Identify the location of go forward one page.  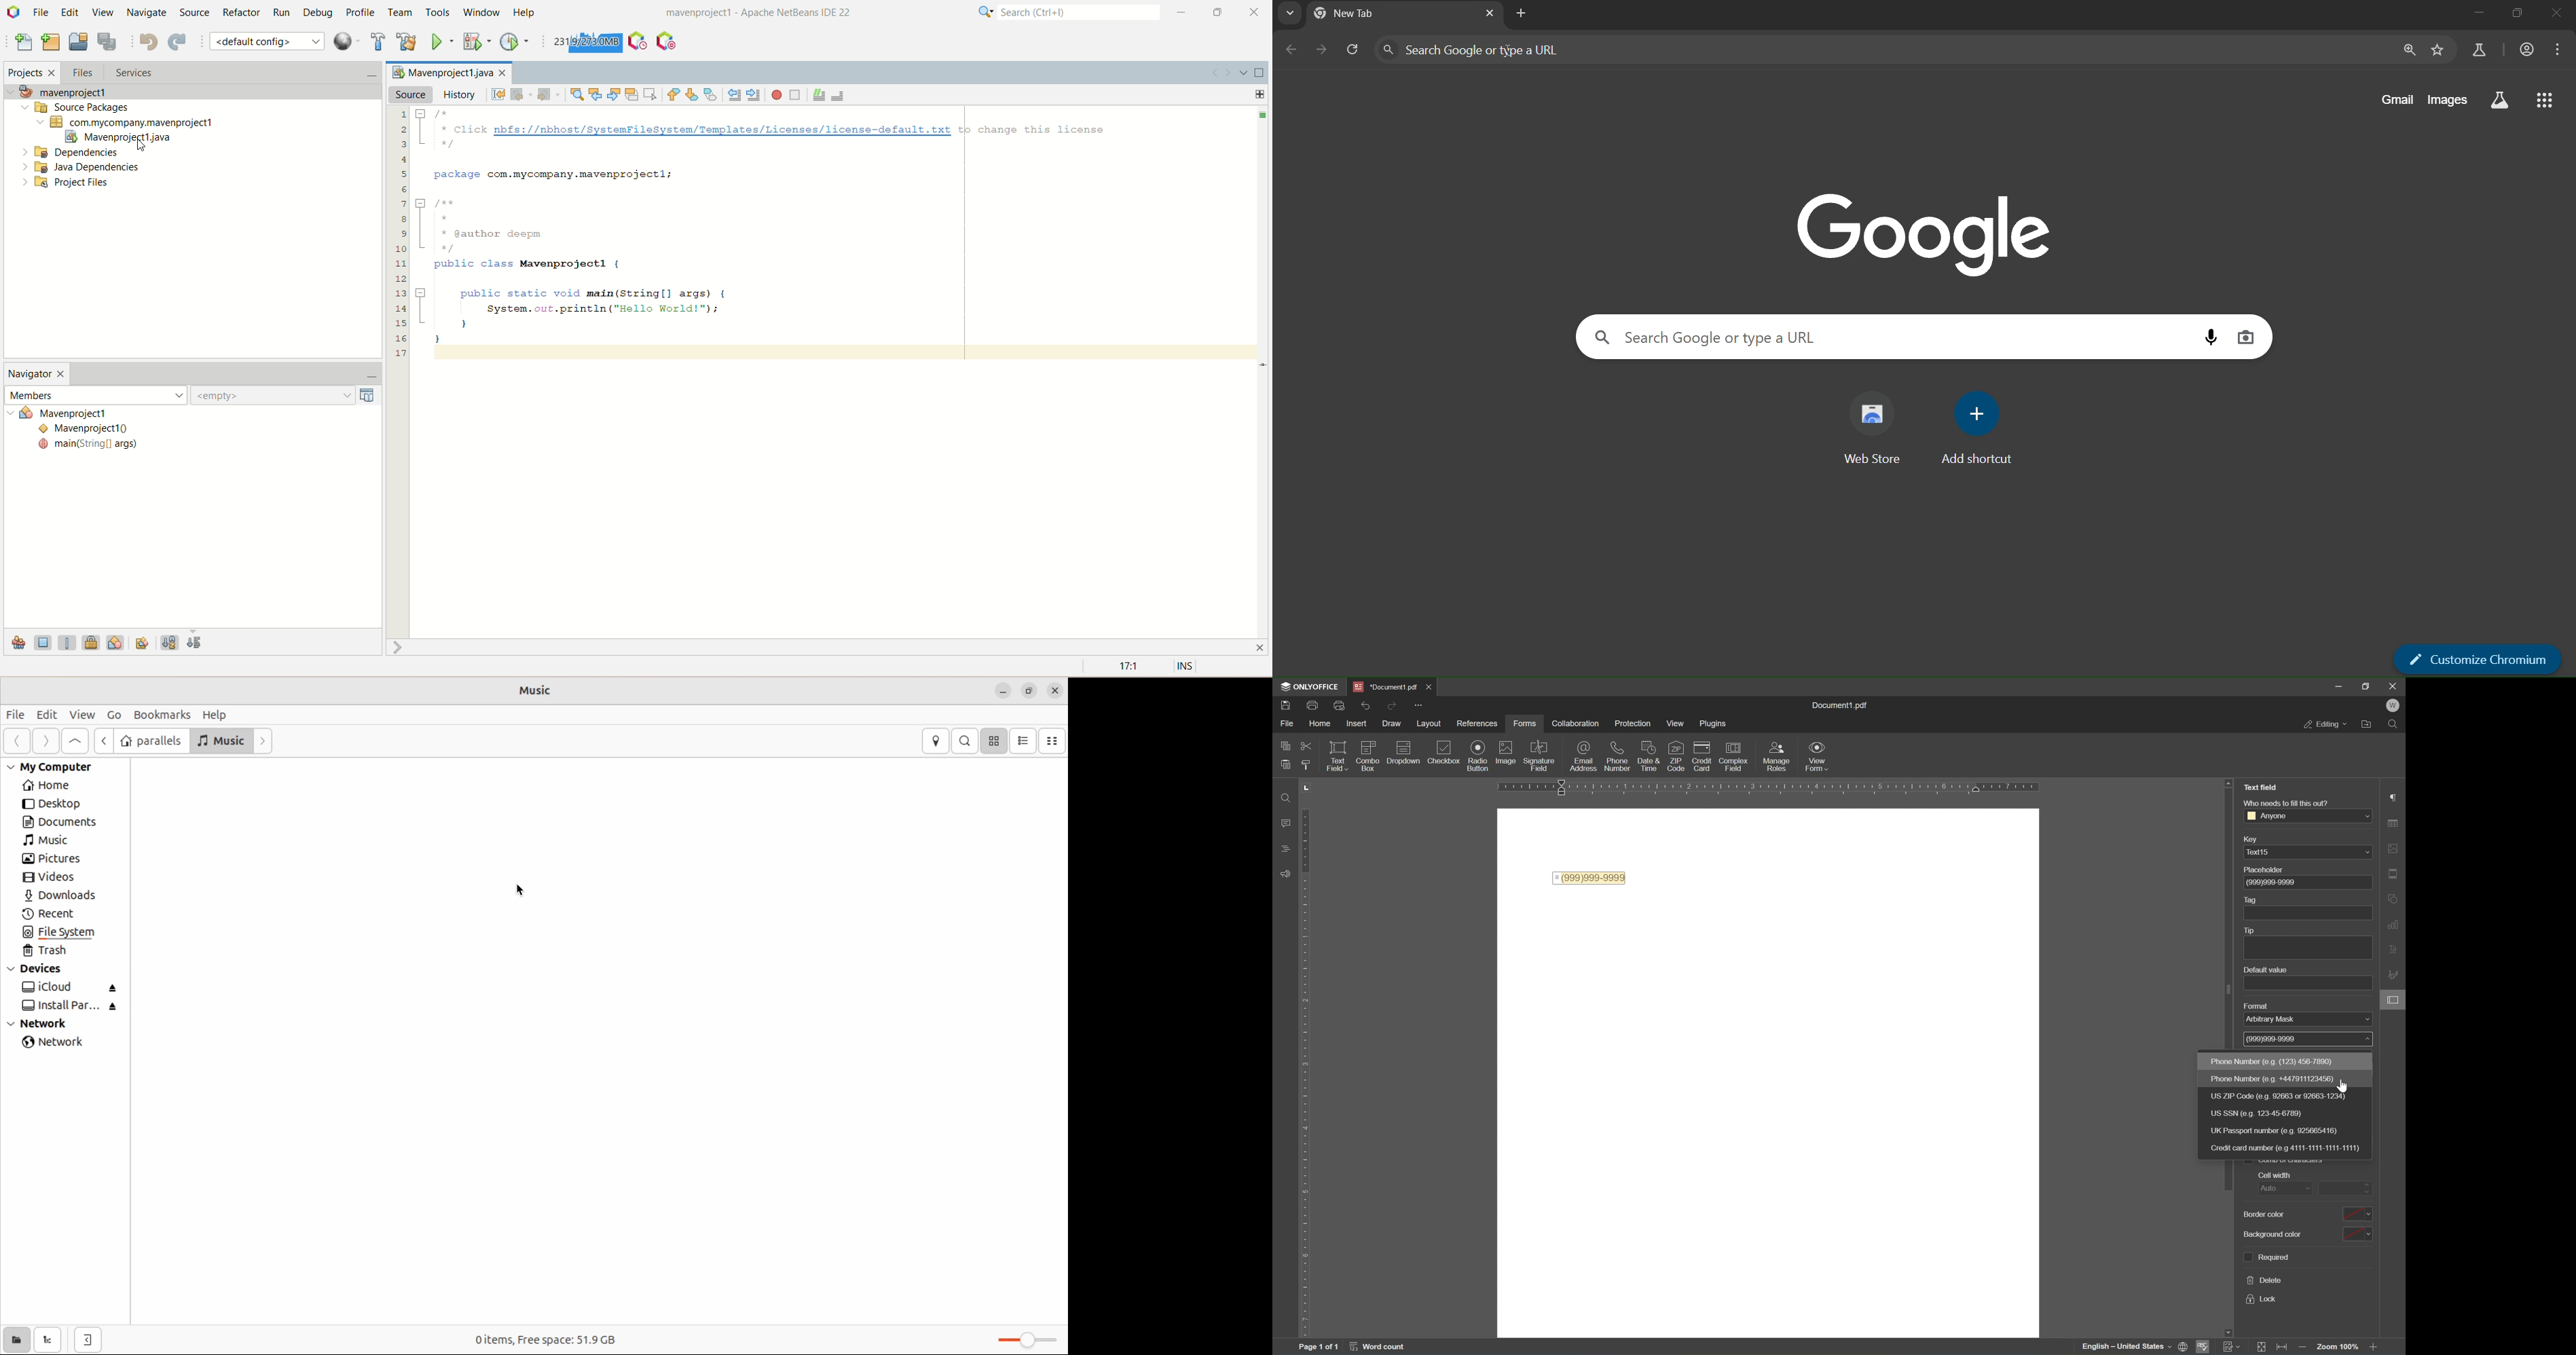
(1320, 50).